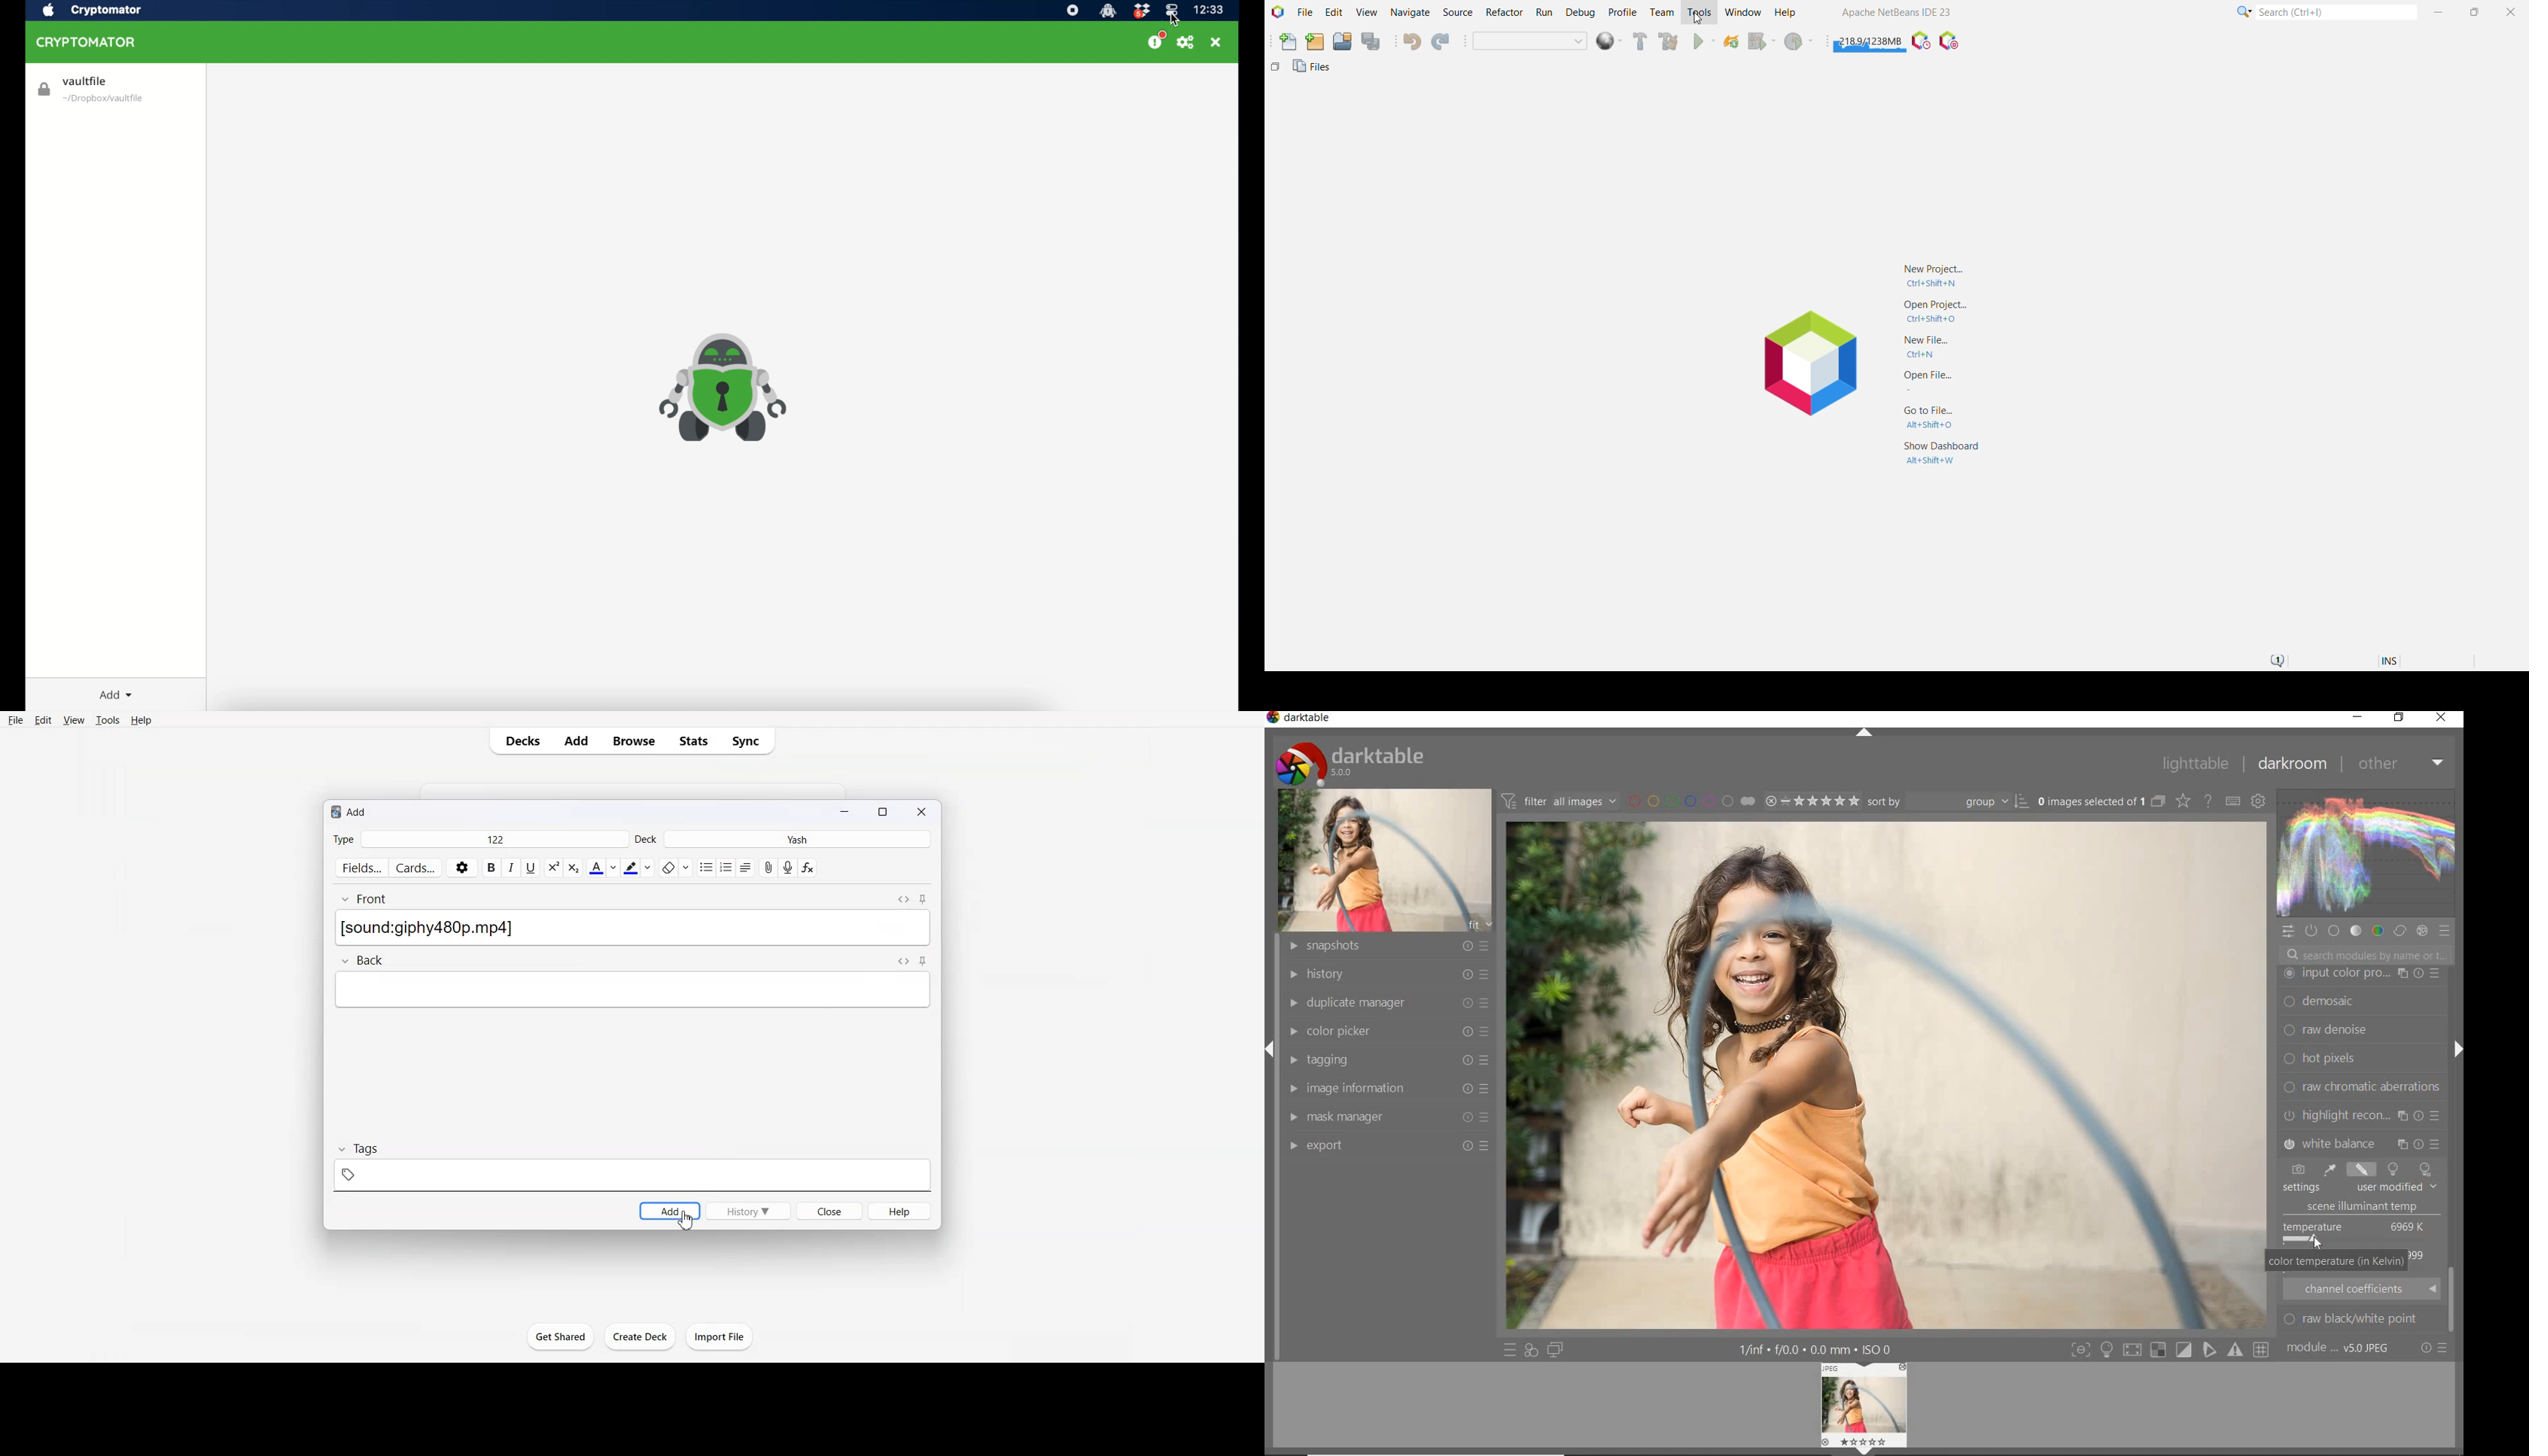 The height and width of the screenshot is (1456, 2548). I want to click on Add, so click(575, 741).